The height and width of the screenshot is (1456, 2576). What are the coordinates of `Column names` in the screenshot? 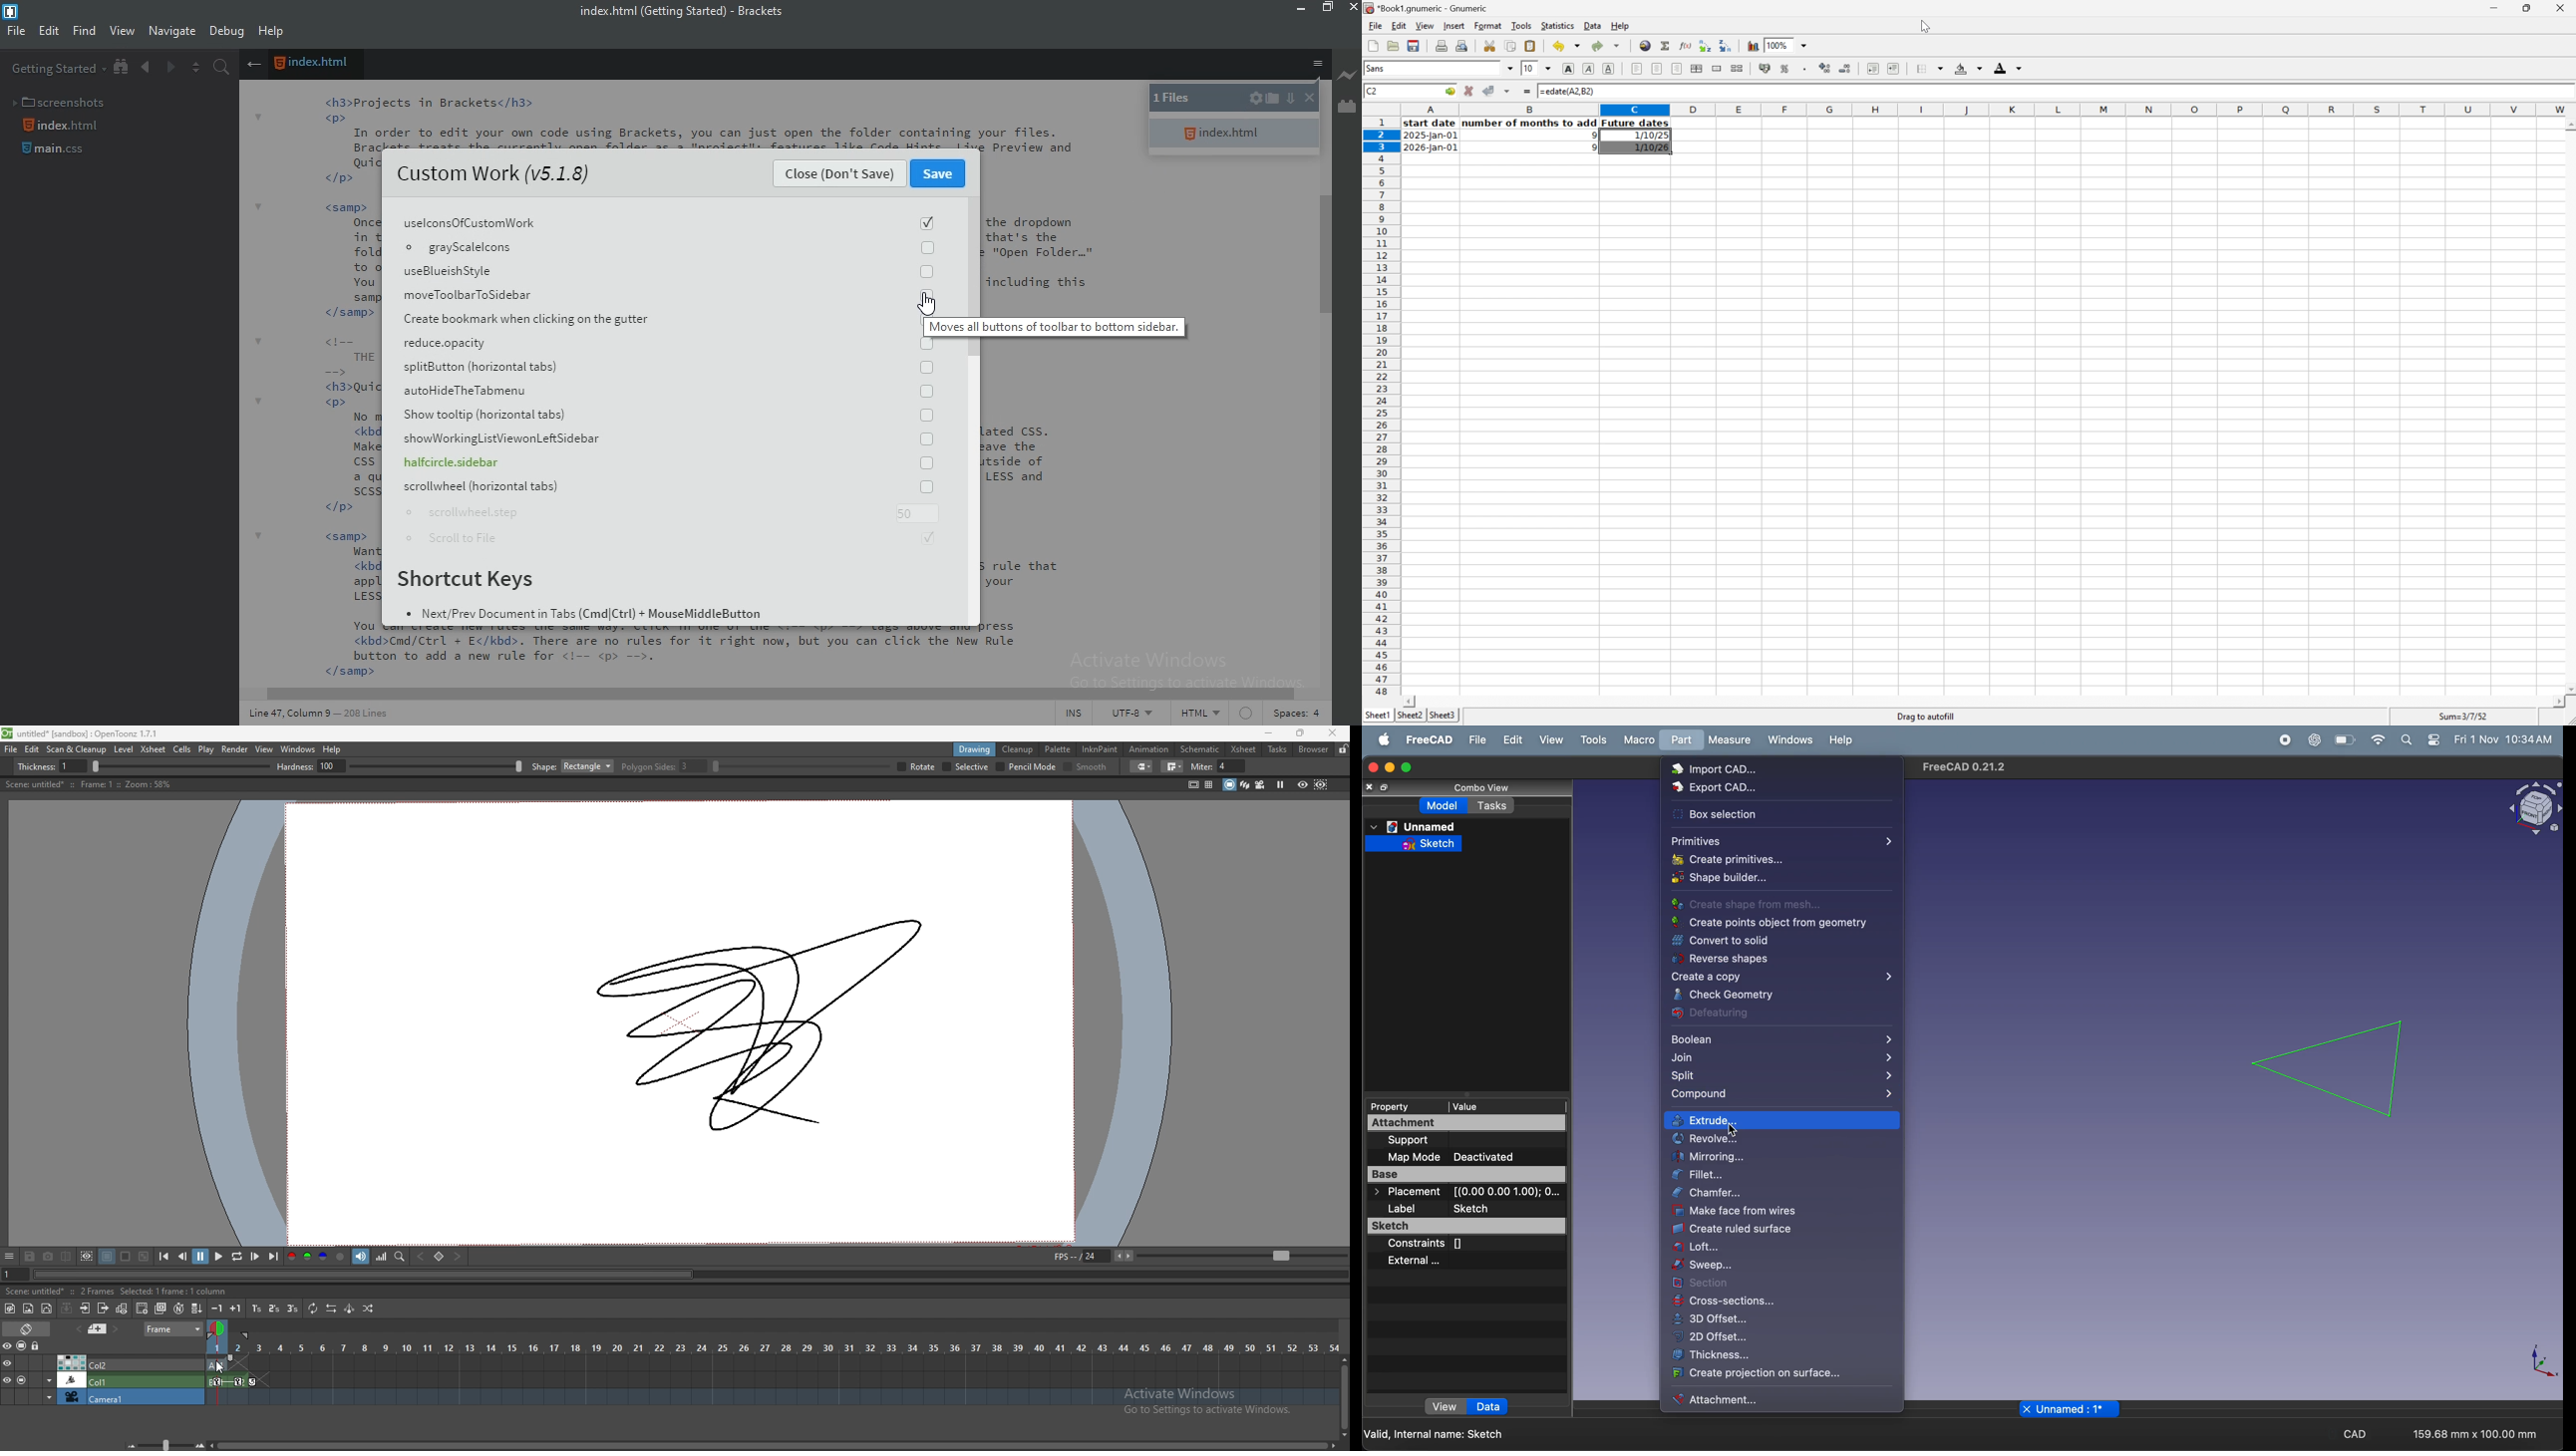 It's located at (1988, 110).